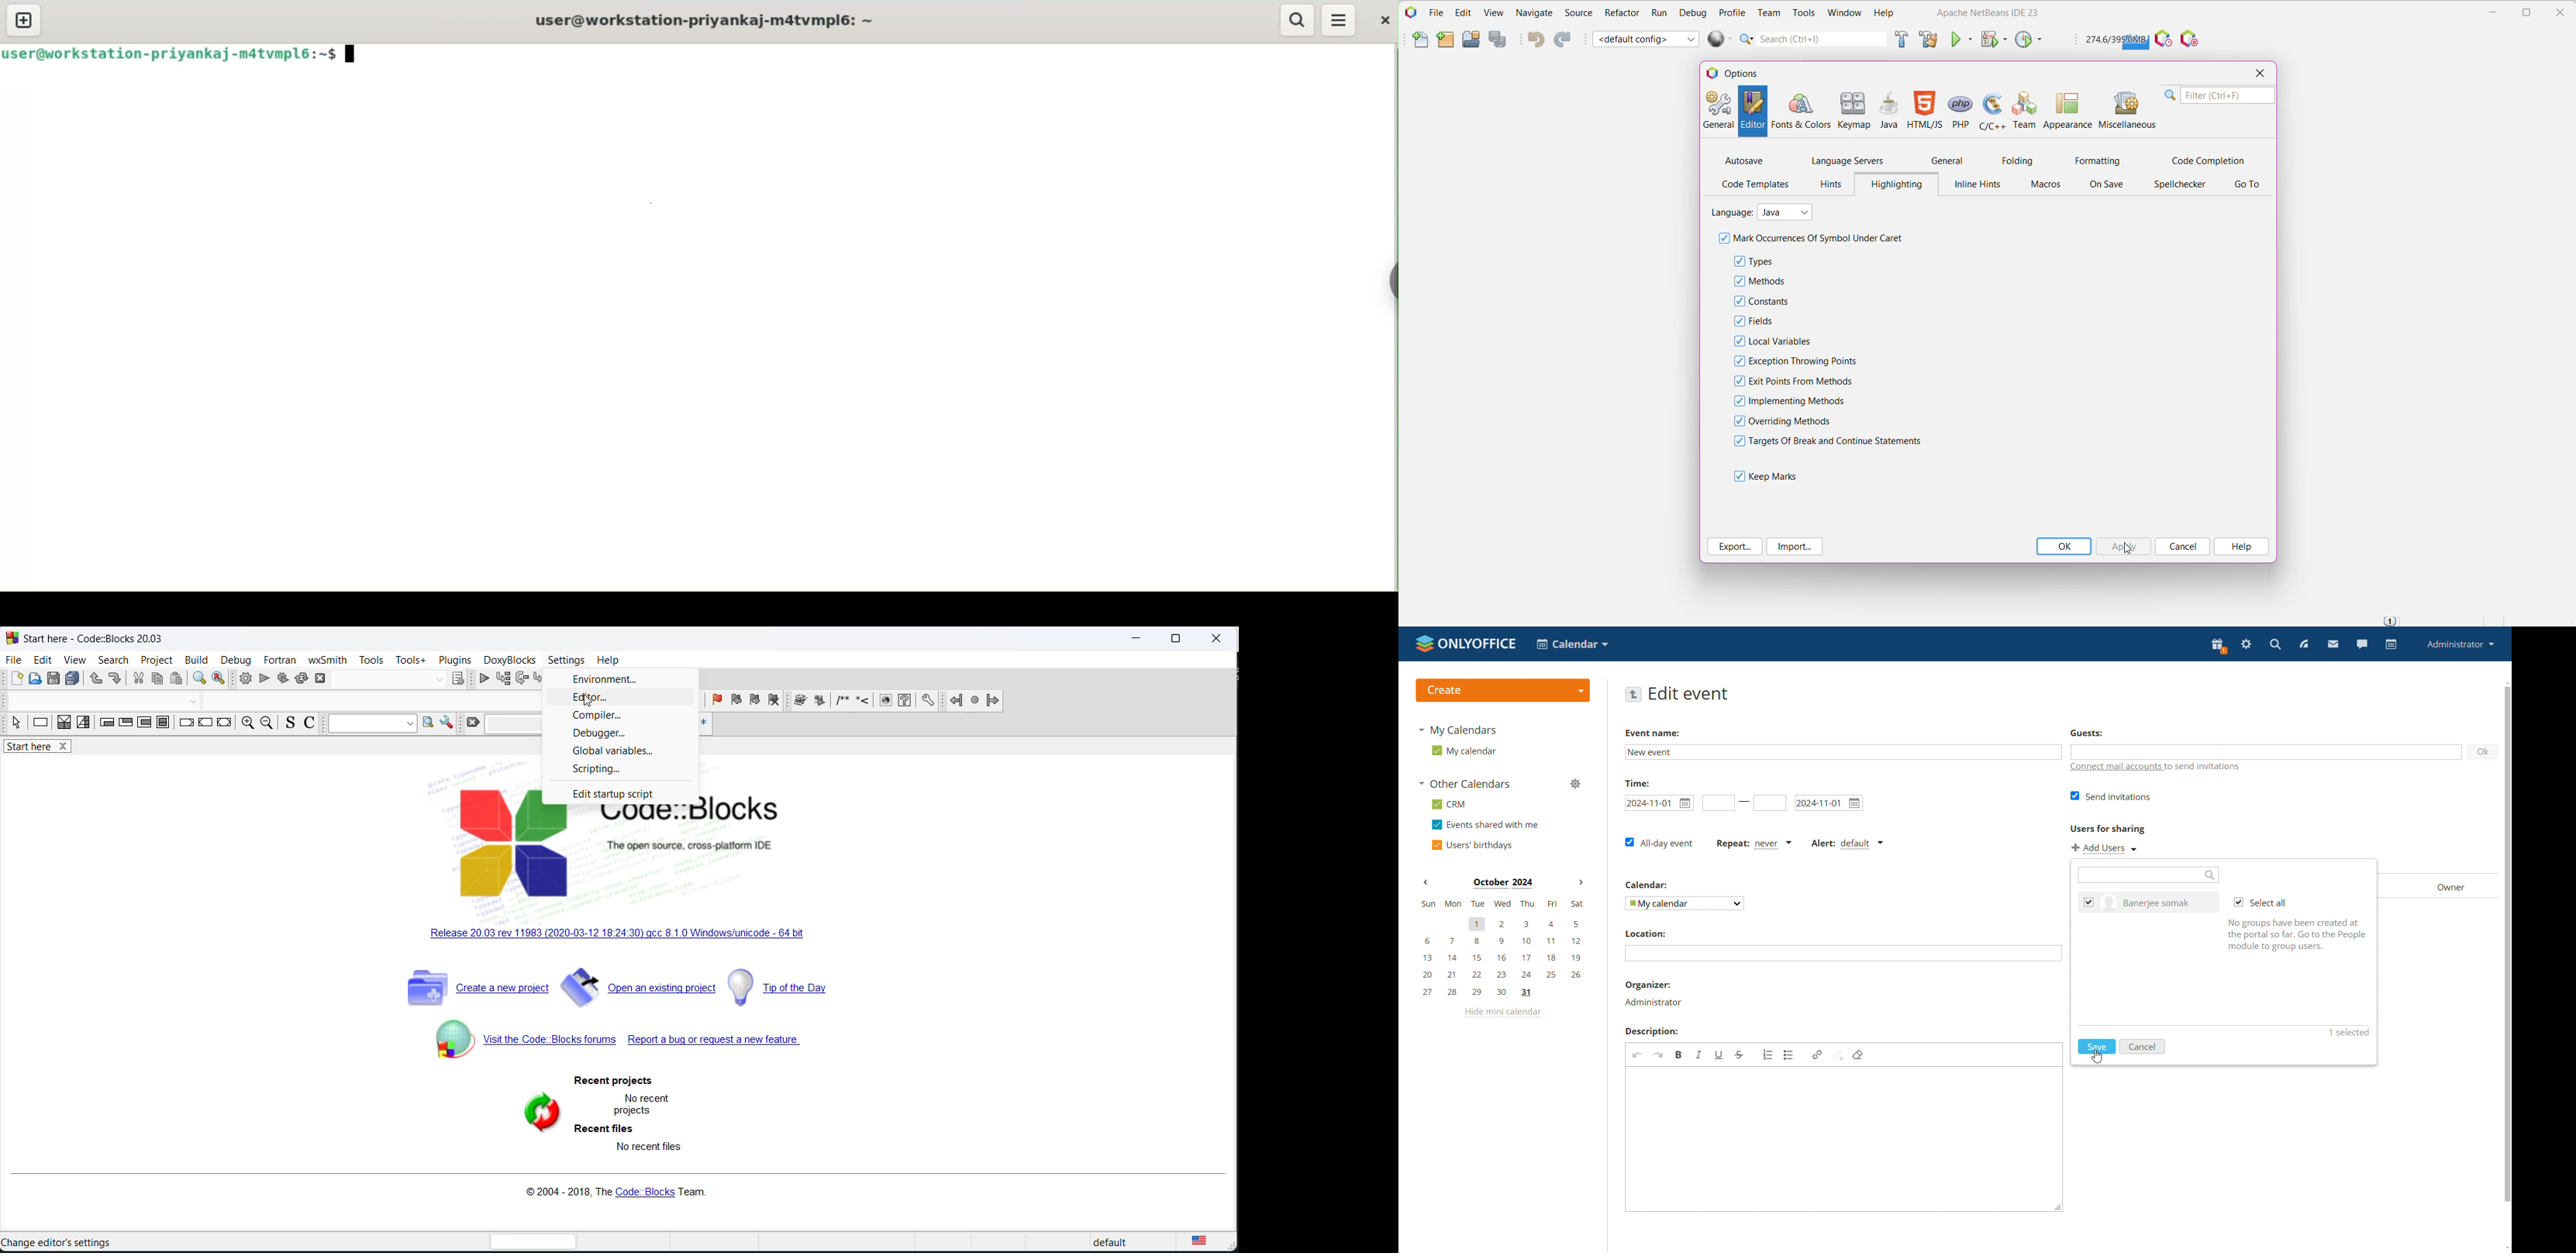 The image size is (2576, 1260). What do you see at coordinates (287, 725) in the screenshot?
I see `source comments` at bounding box center [287, 725].